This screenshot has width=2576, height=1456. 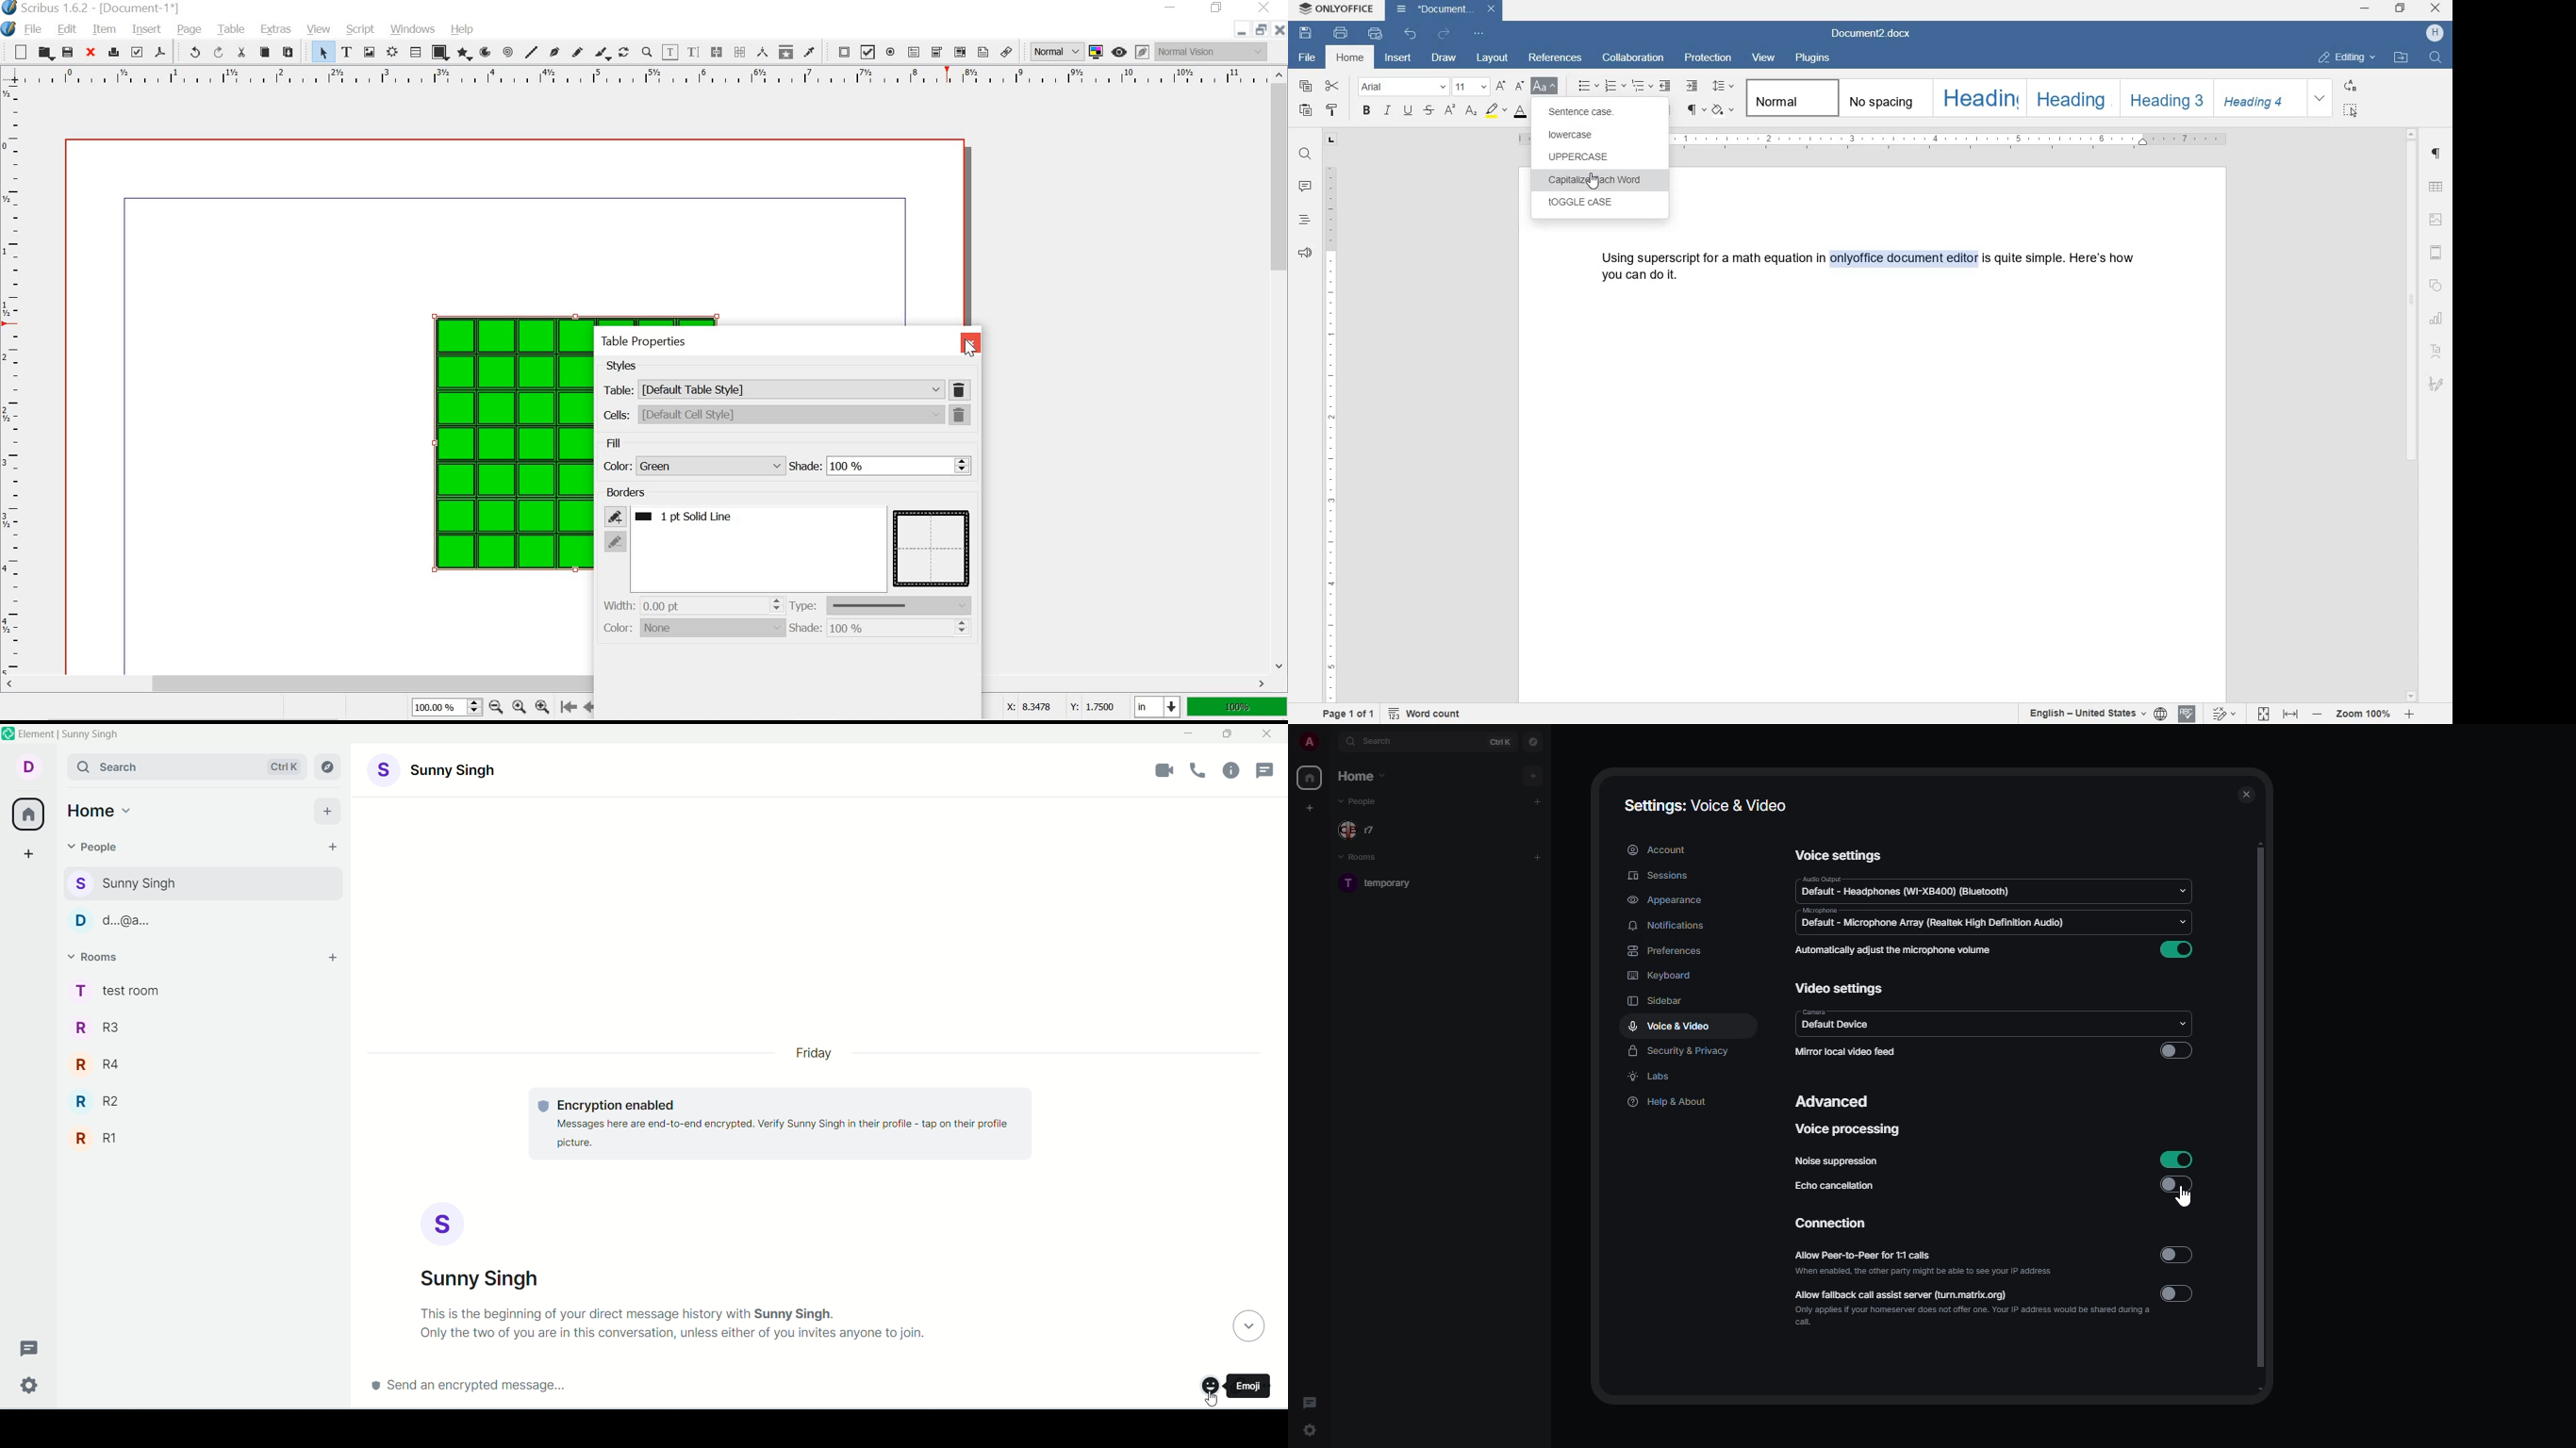 I want to click on undo, so click(x=192, y=51).